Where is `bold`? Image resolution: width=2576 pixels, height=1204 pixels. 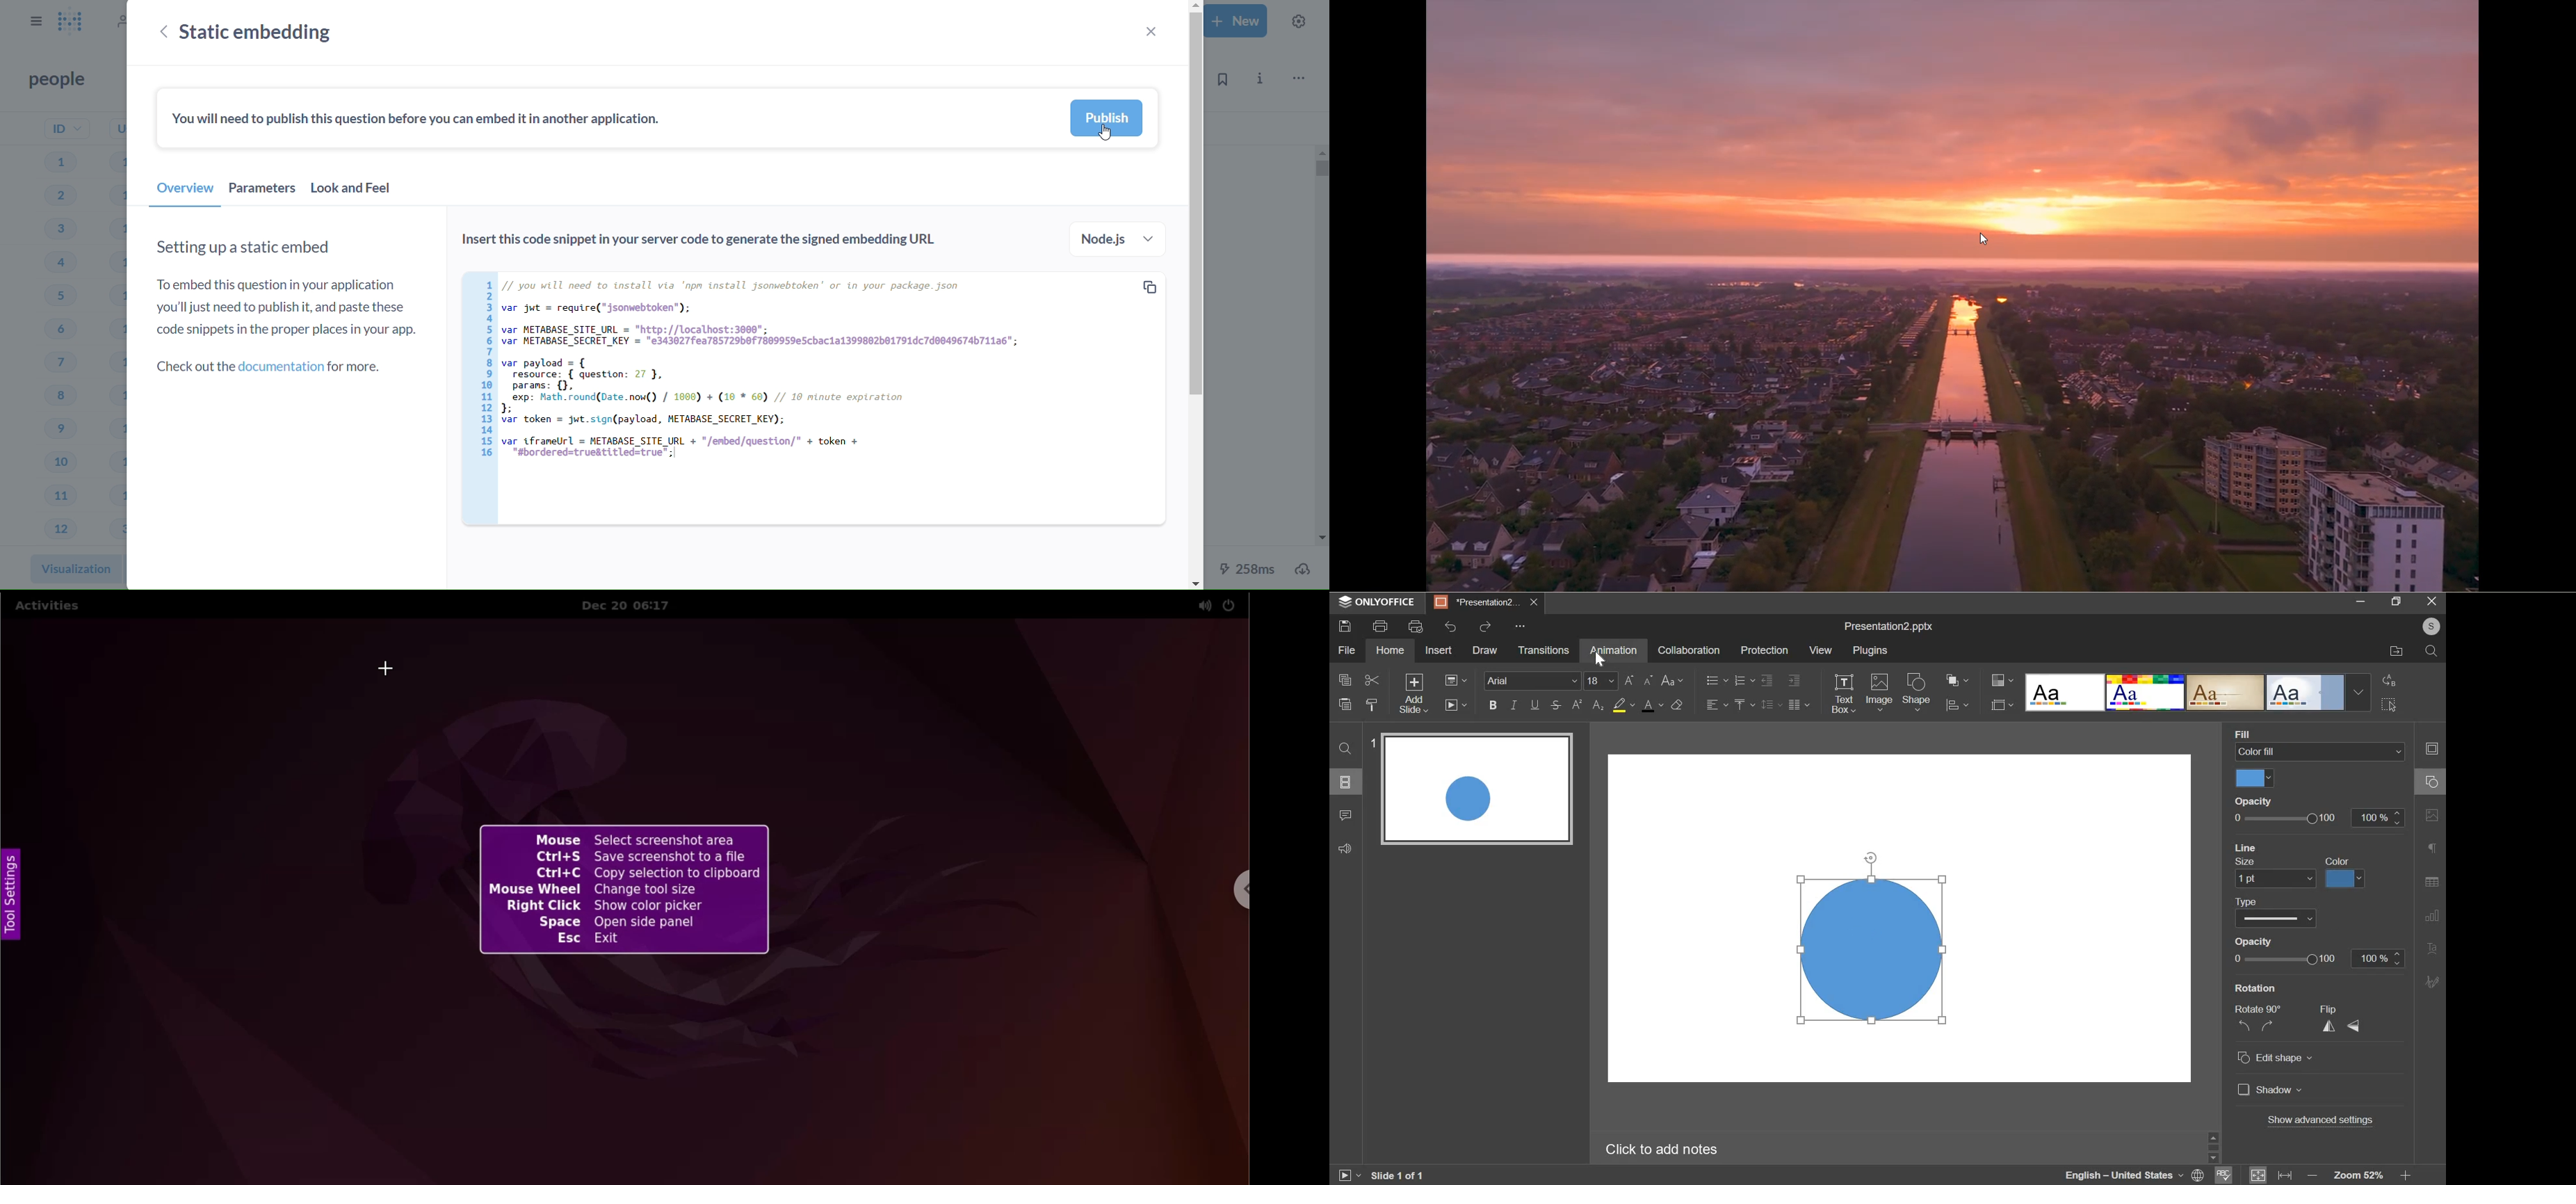
bold is located at coordinates (1492, 705).